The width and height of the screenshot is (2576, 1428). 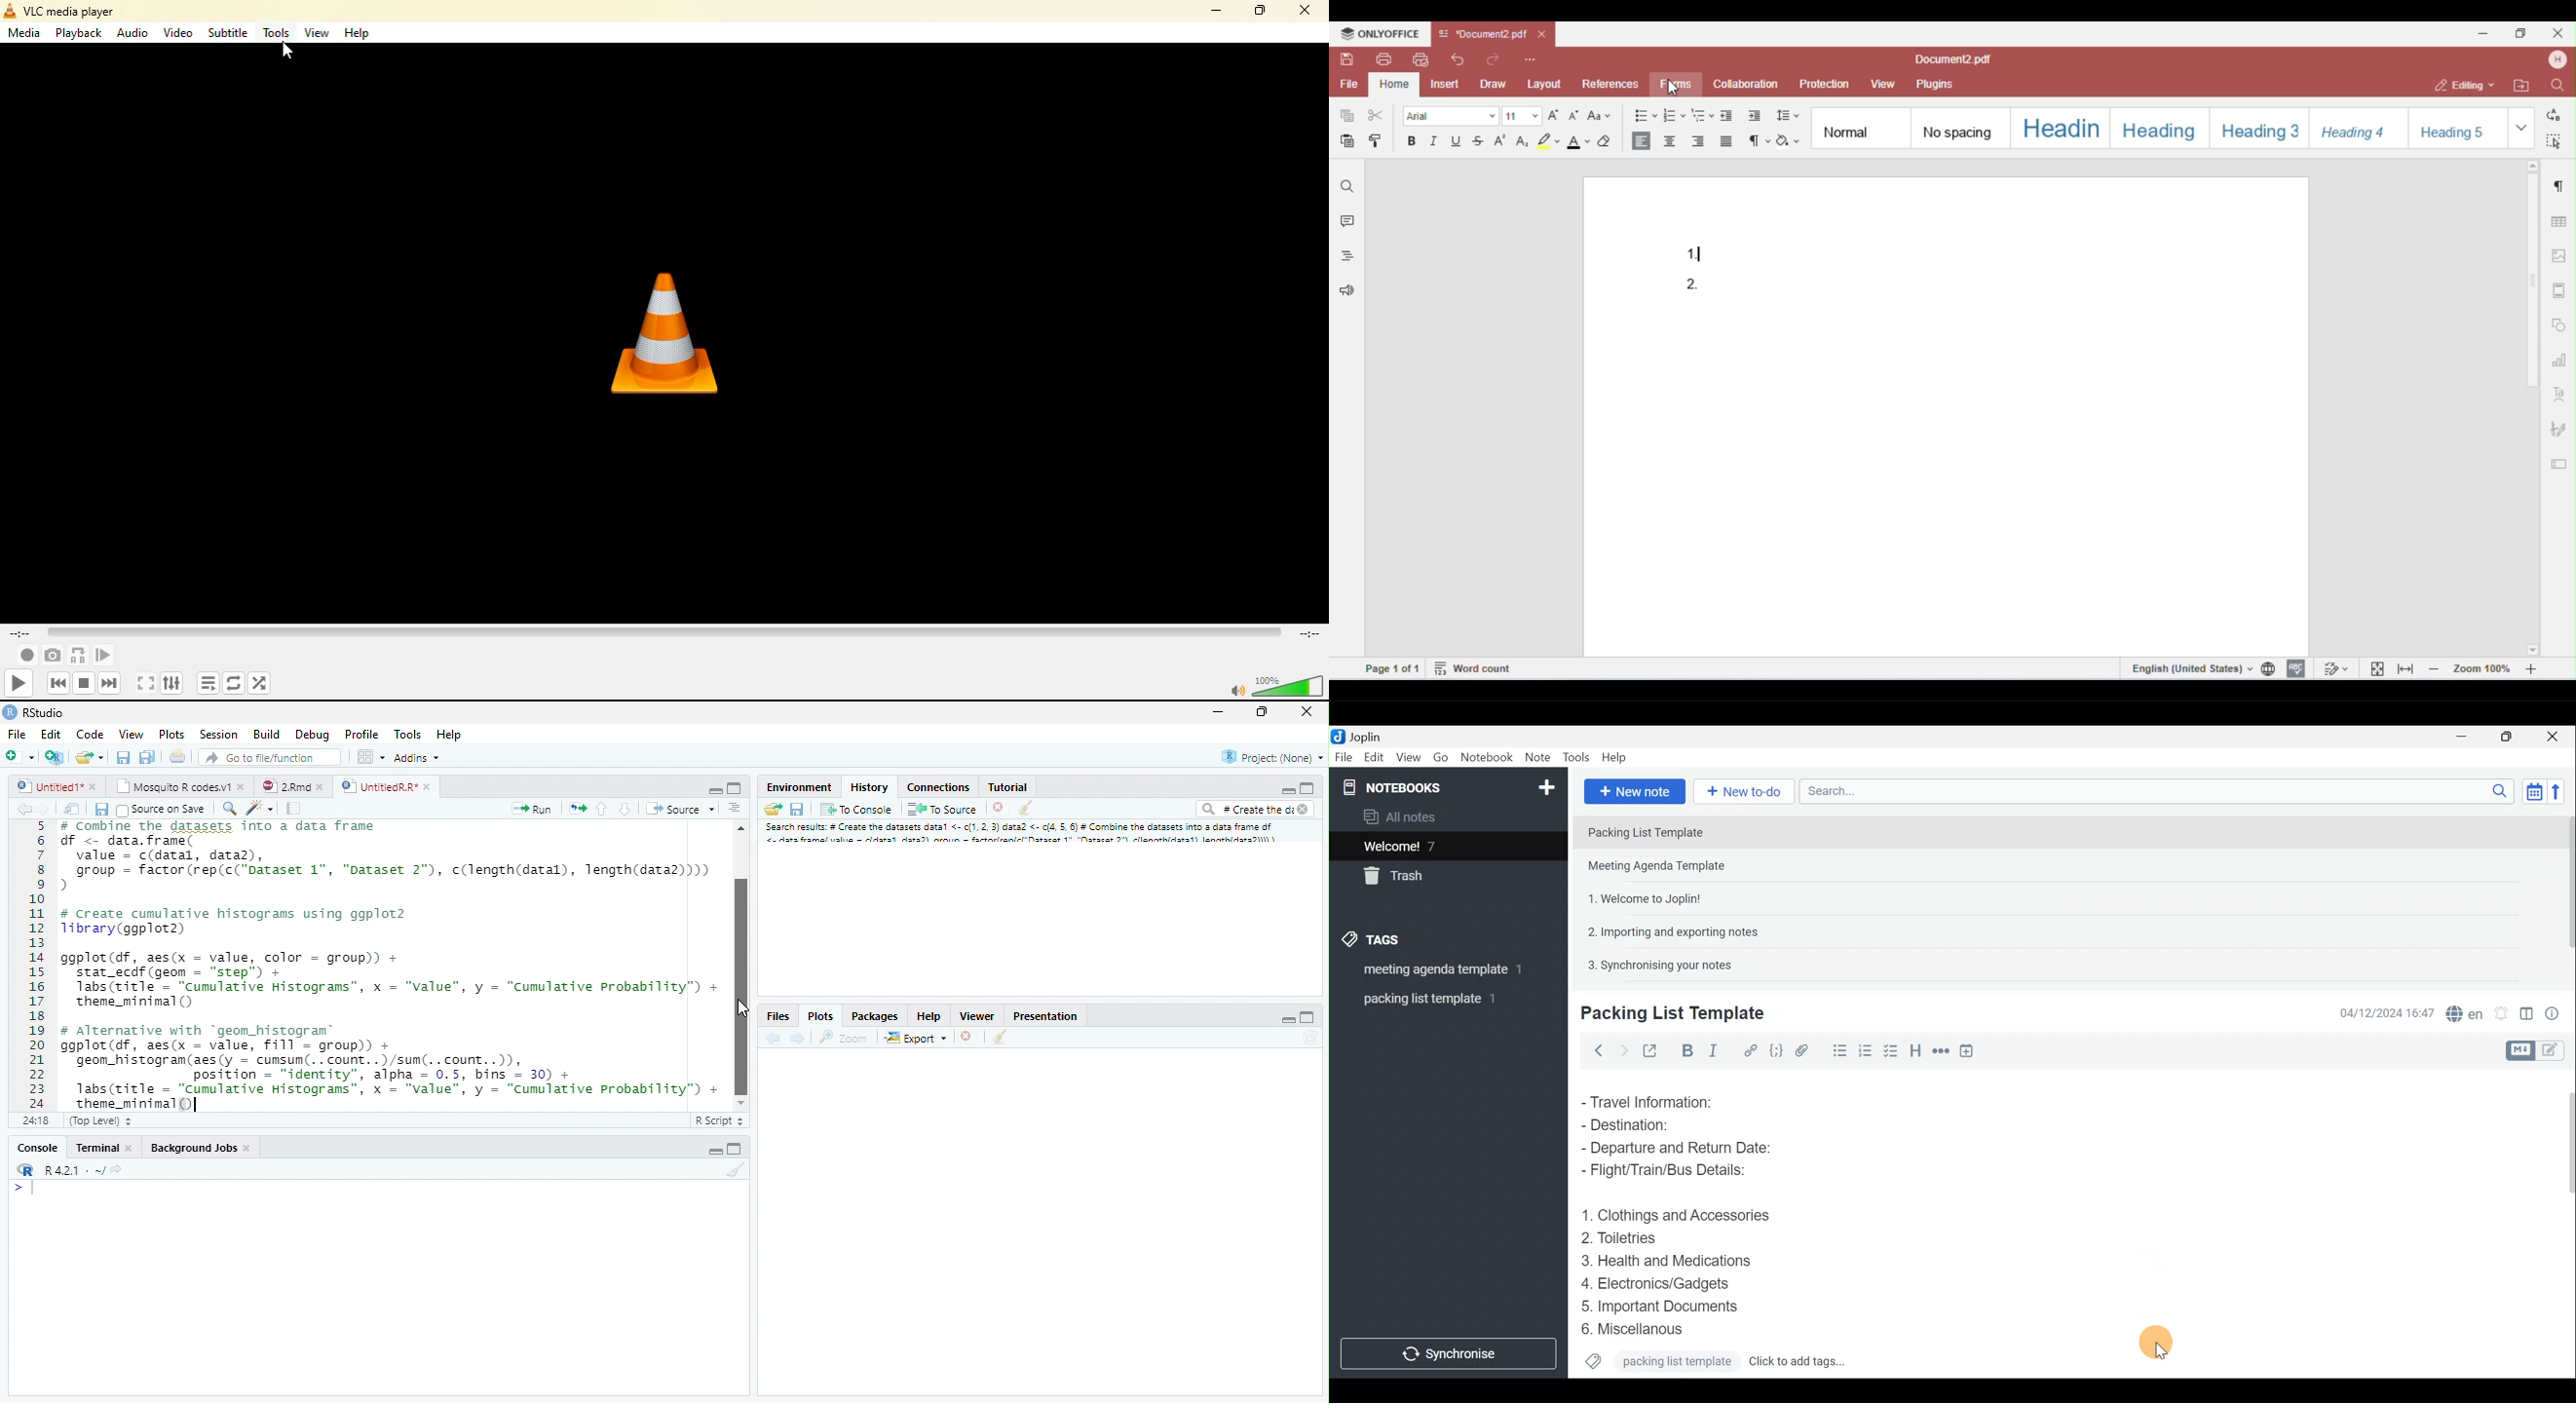 What do you see at coordinates (1663, 1367) in the screenshot?
I see `Packing list template` at bounding box center [1663, 1367].